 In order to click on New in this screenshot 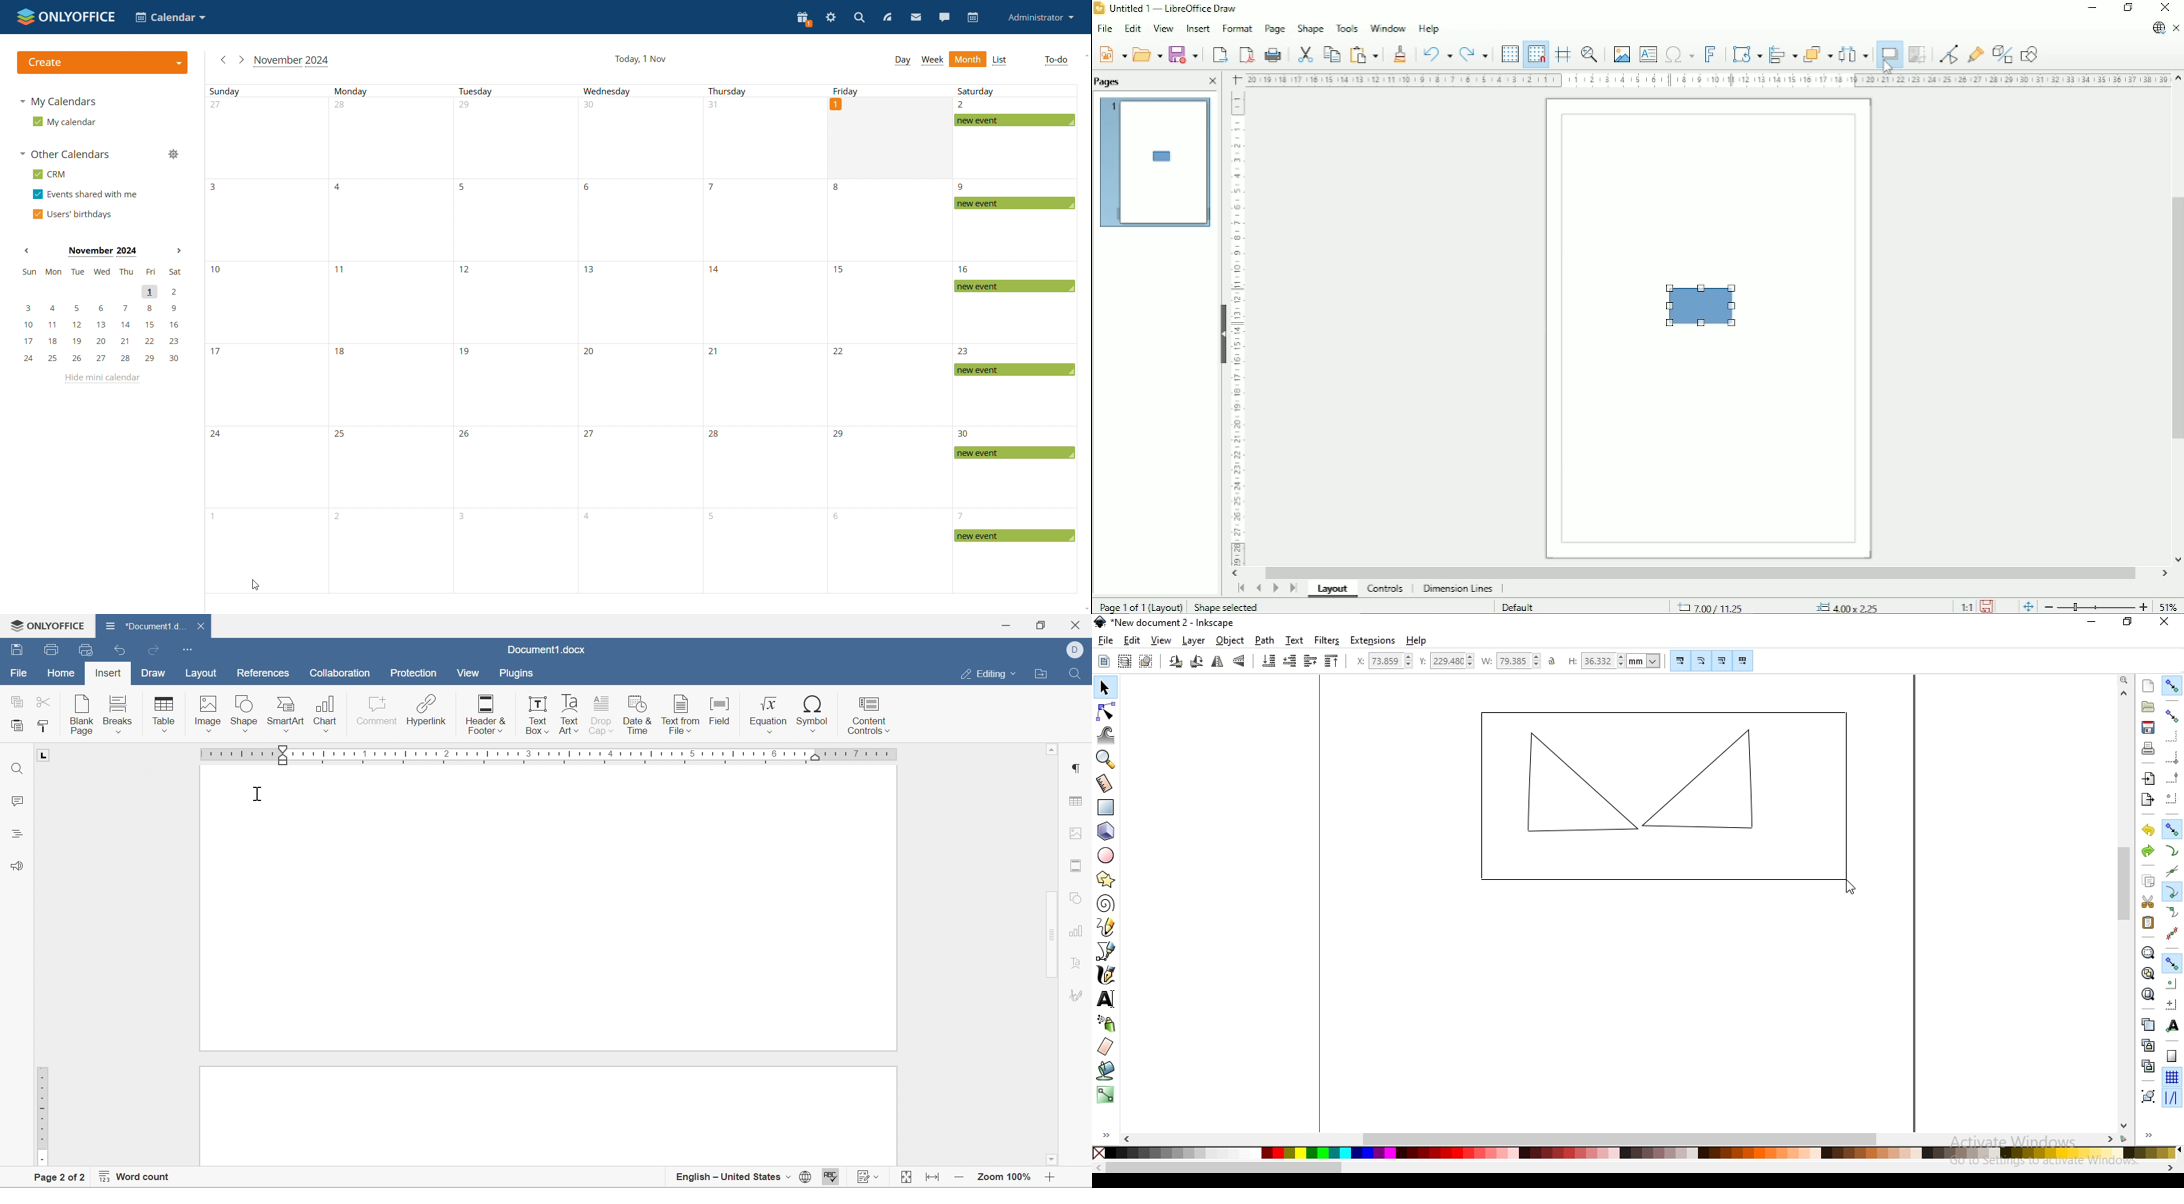, I will do `click(1112, 55)`.